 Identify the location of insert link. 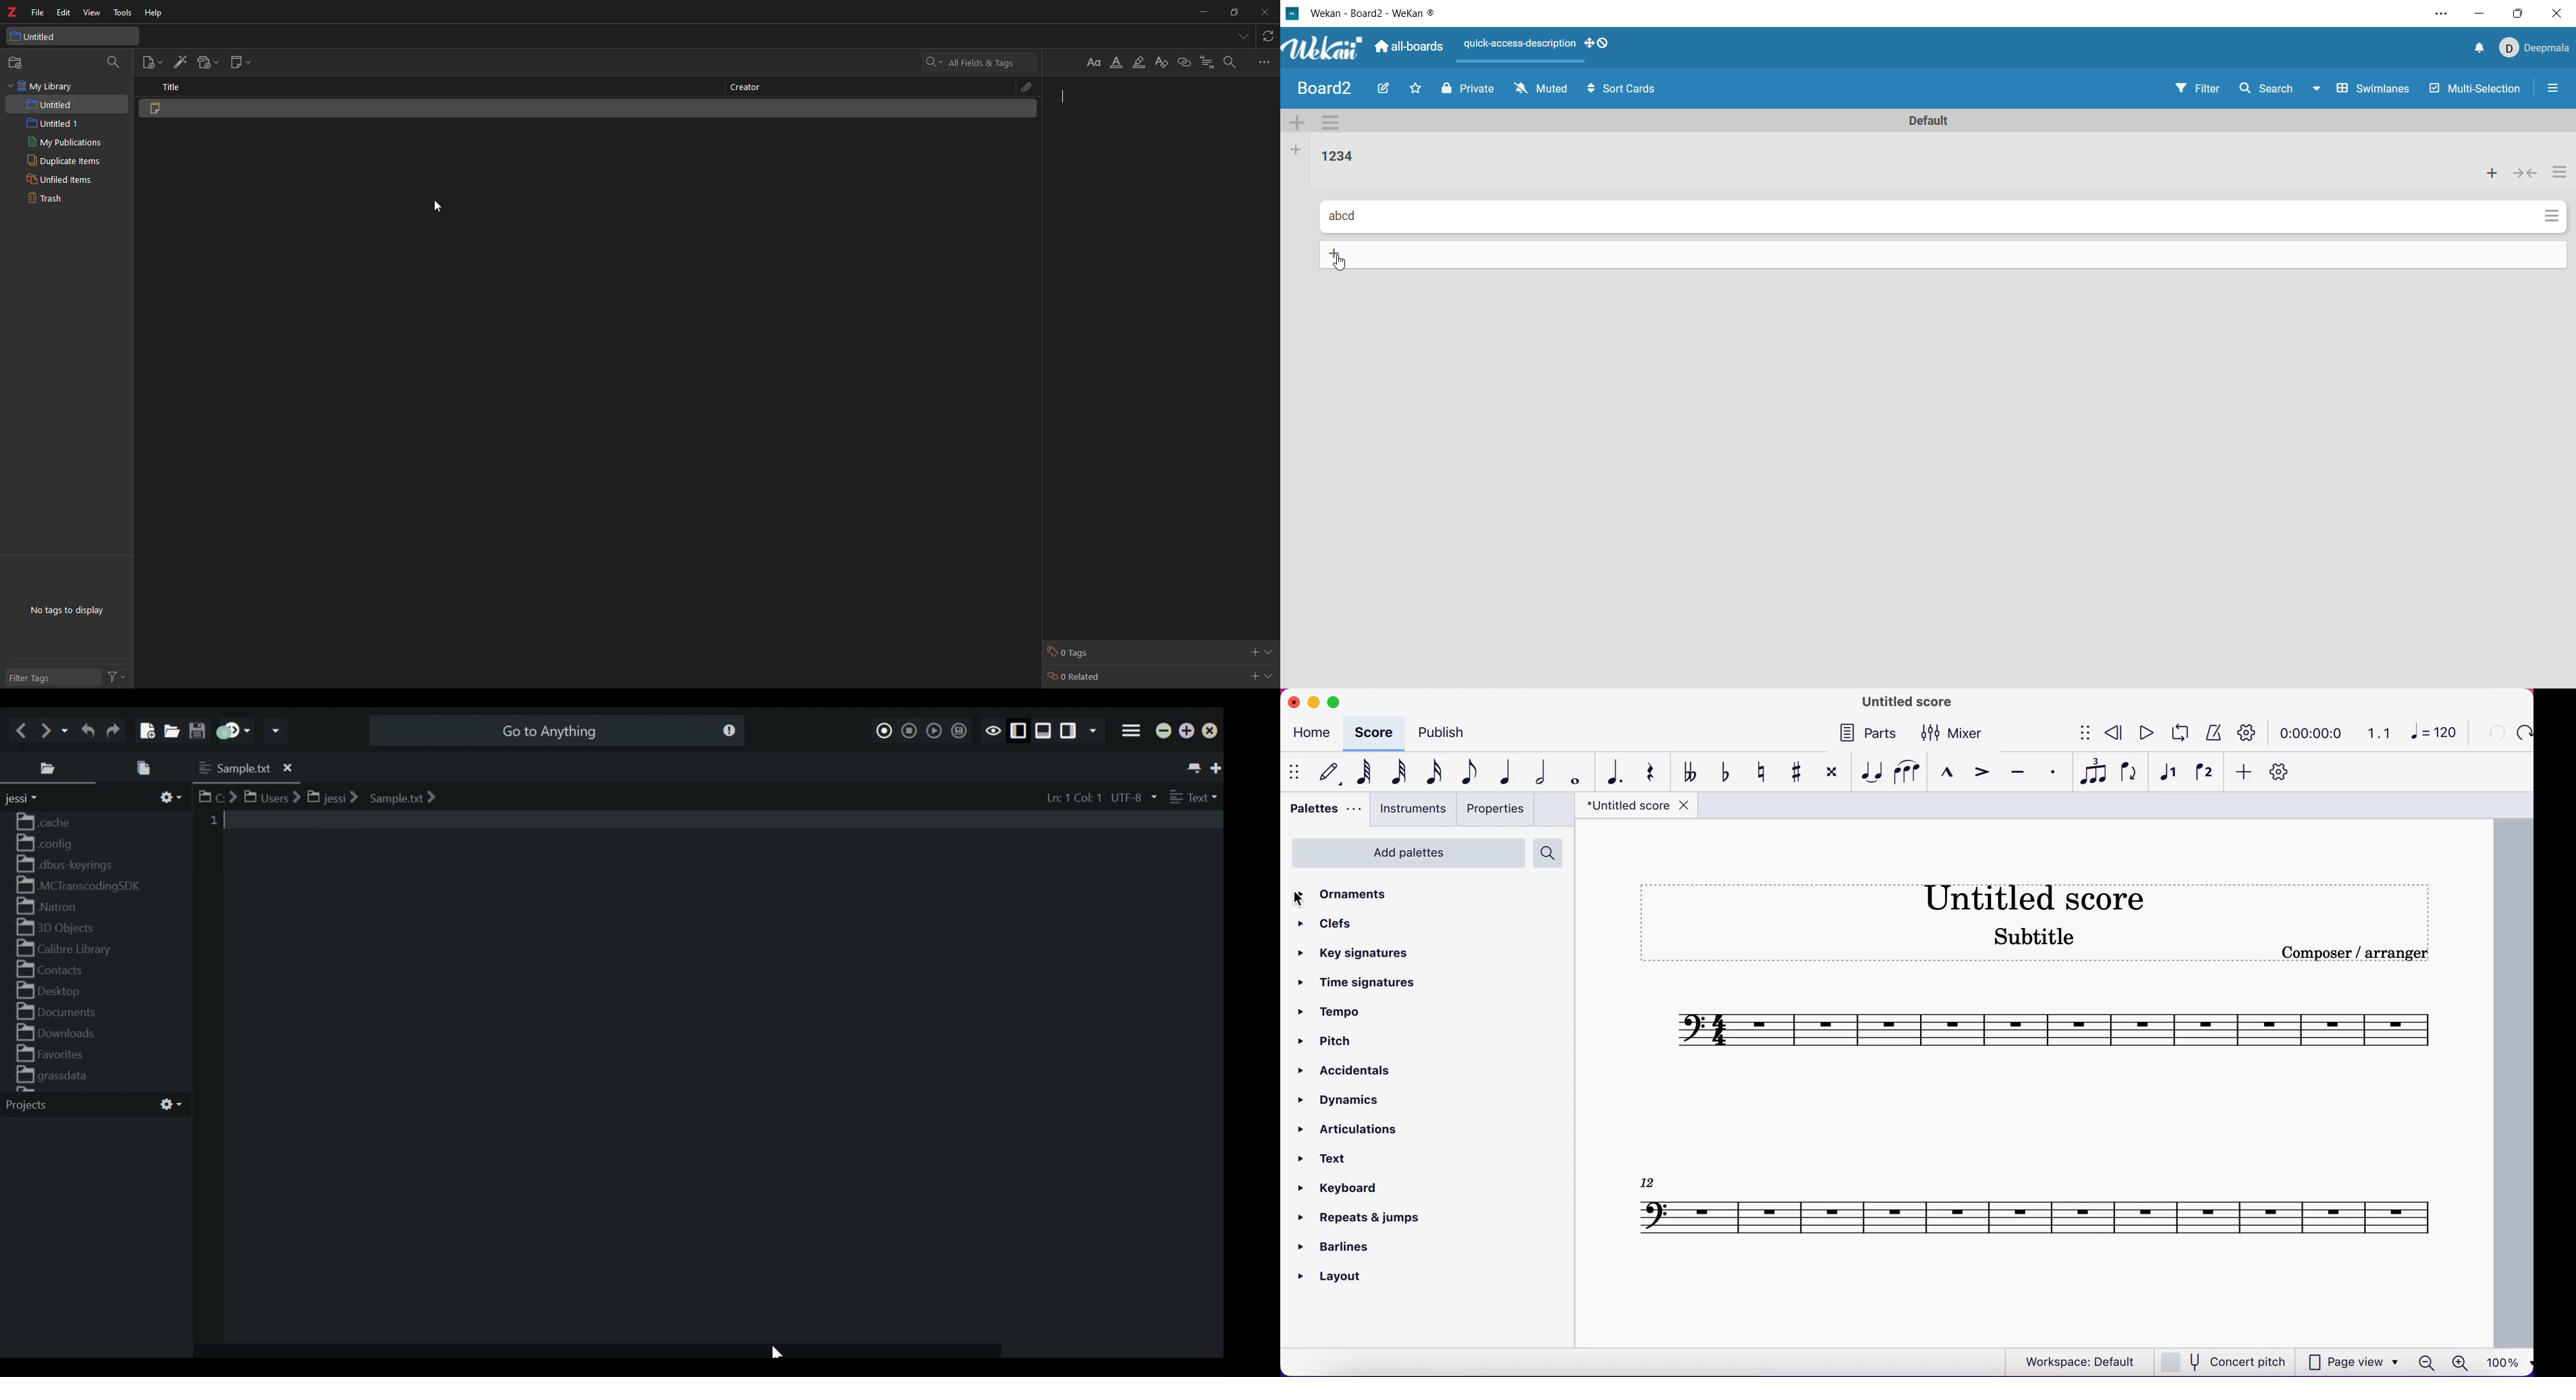
(1186, 60).